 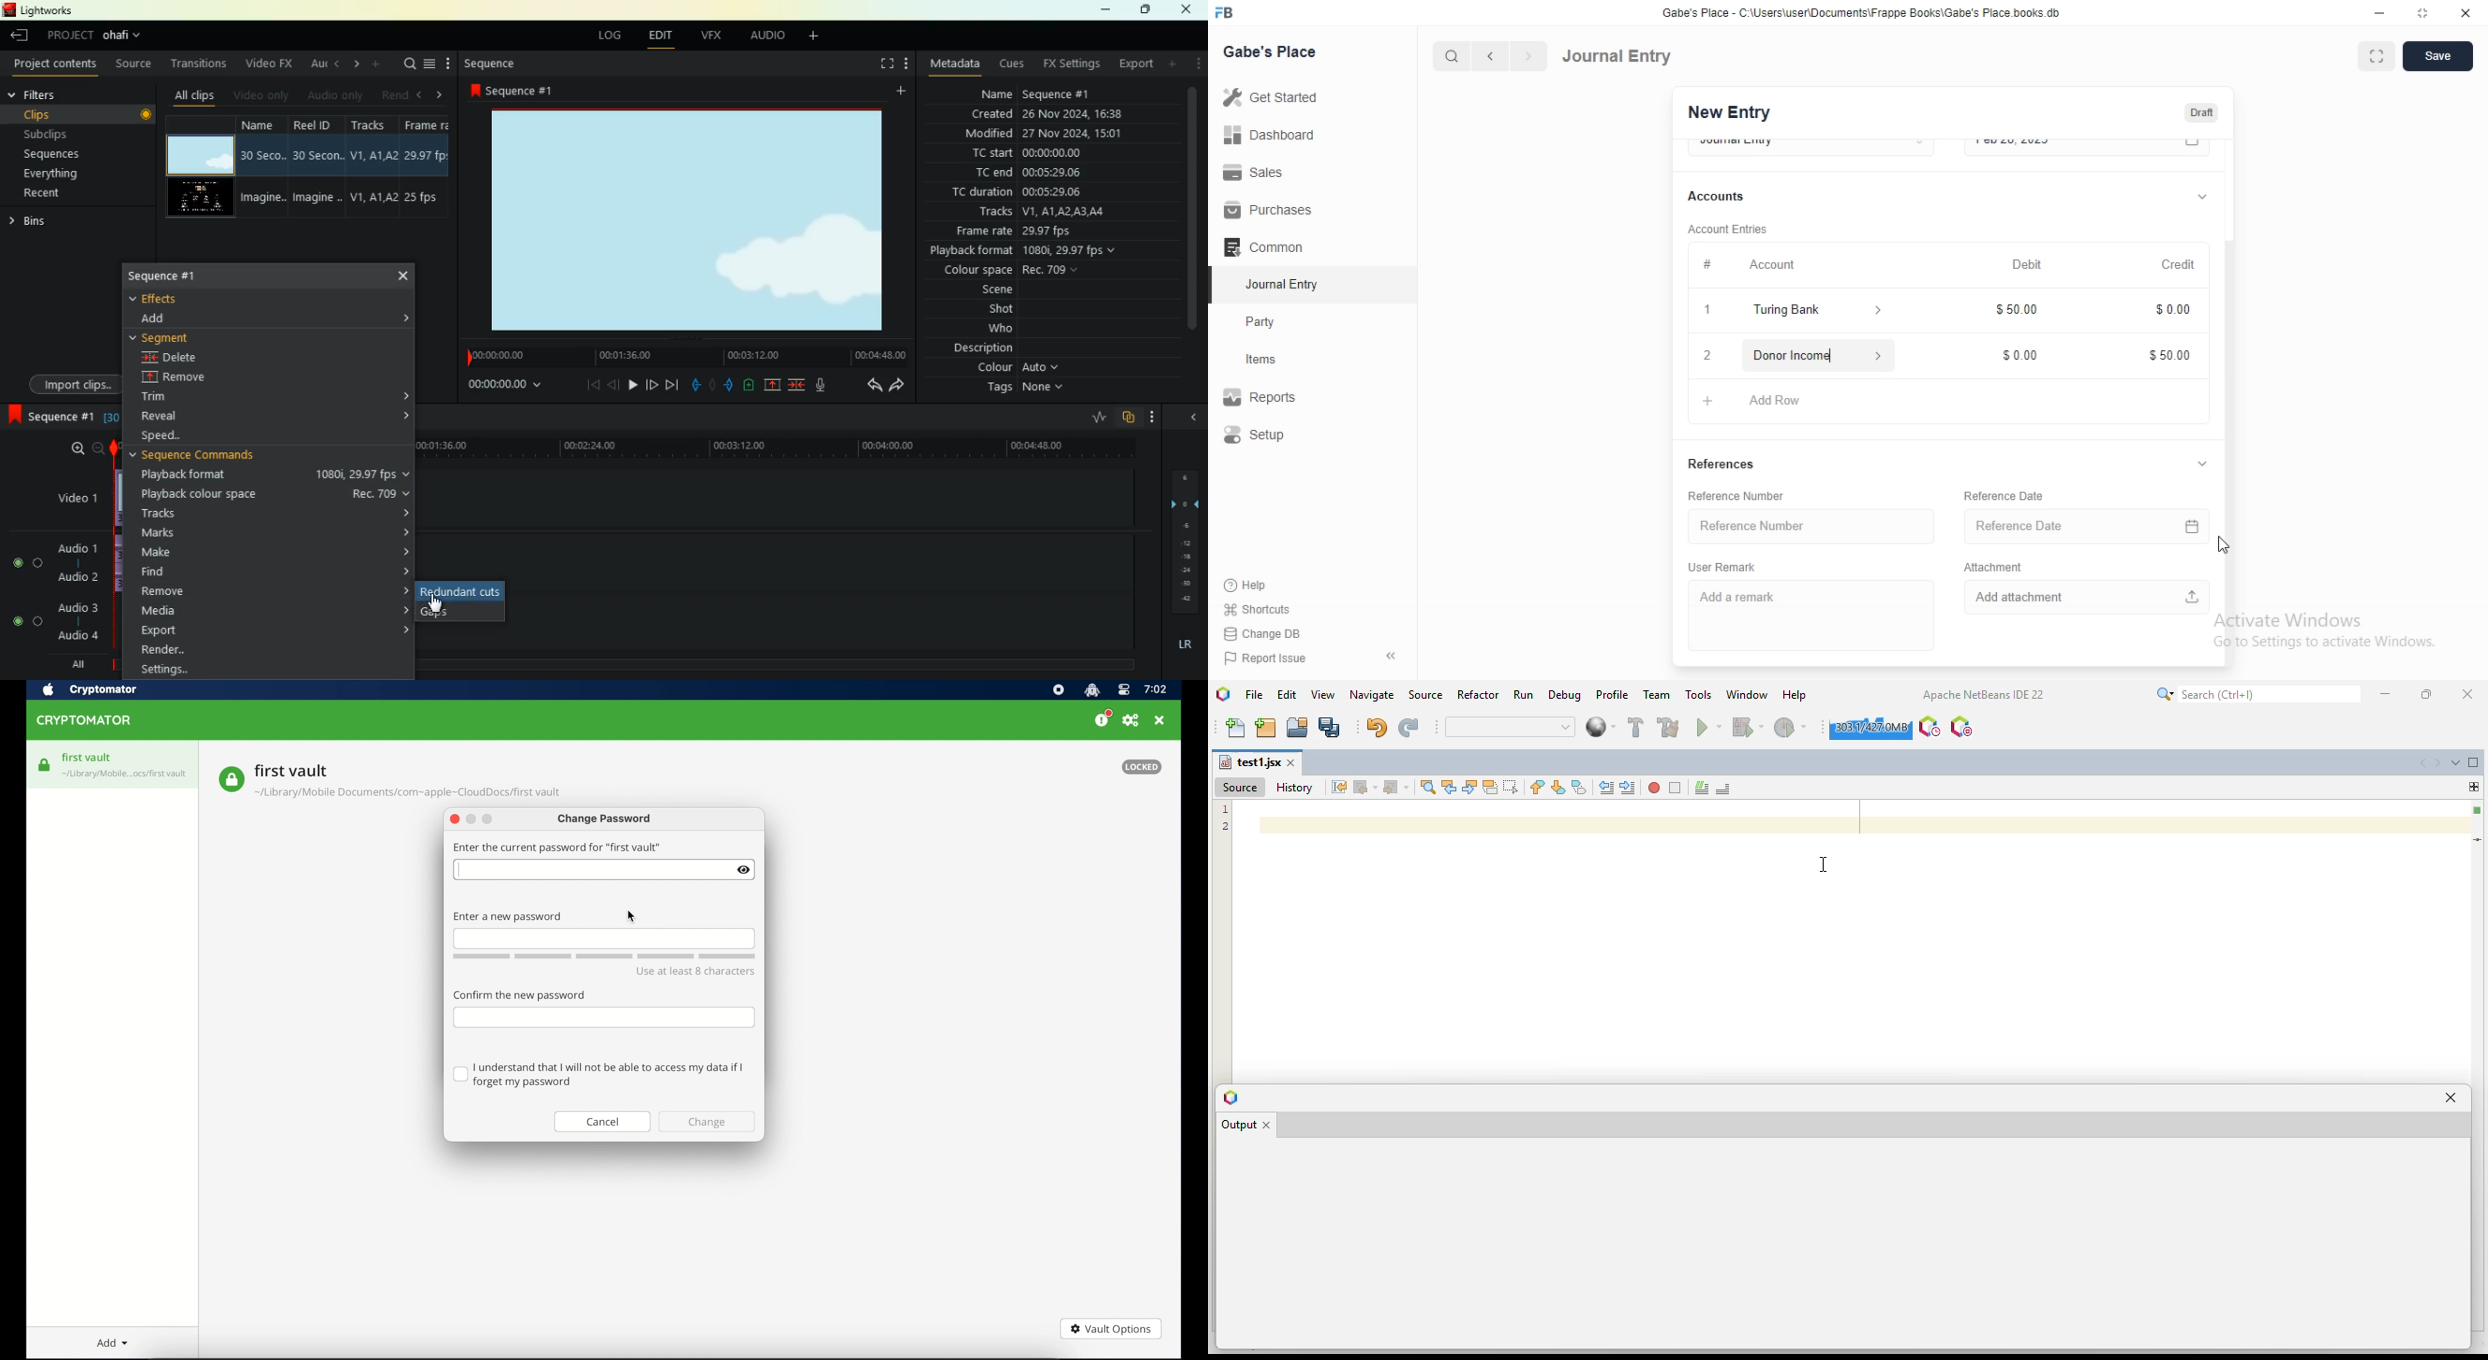 What do you see at coordinates (433, 166) in the screenshot?
I see `fps` at bounding box center [433, 166].